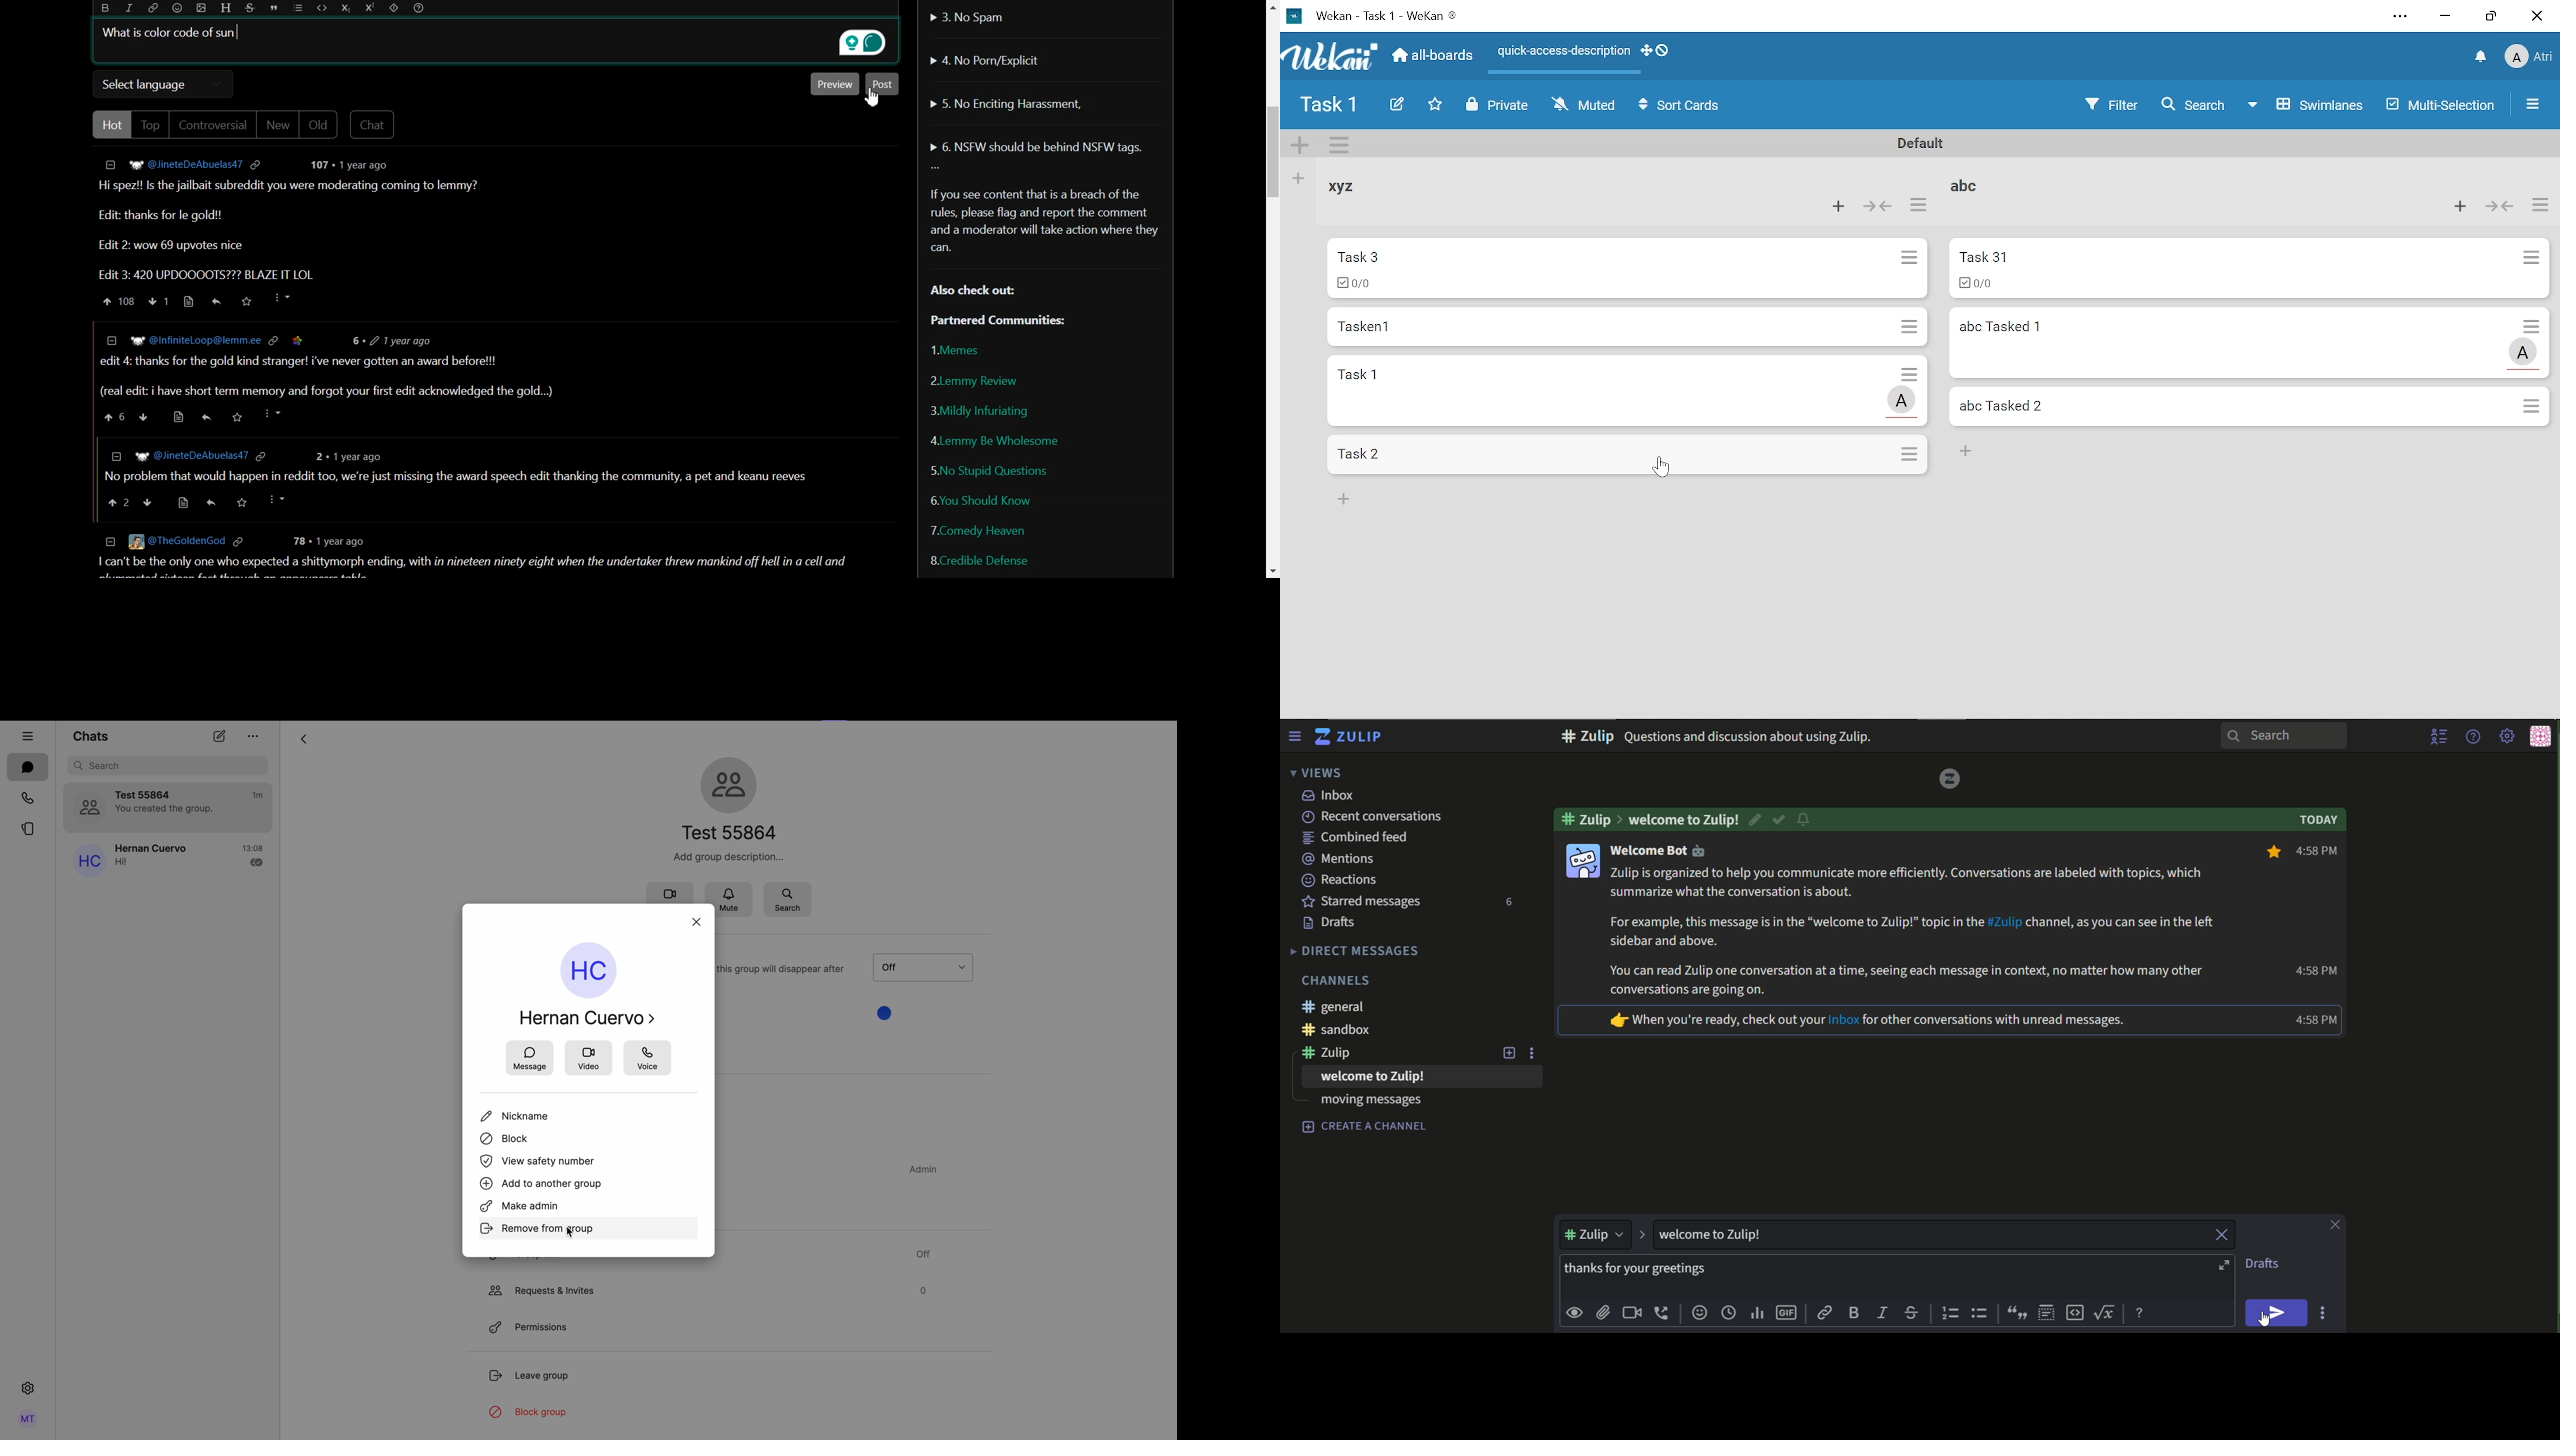 The image size is (2576, 1456). I want to click on Card actions, so click(2530, 261).